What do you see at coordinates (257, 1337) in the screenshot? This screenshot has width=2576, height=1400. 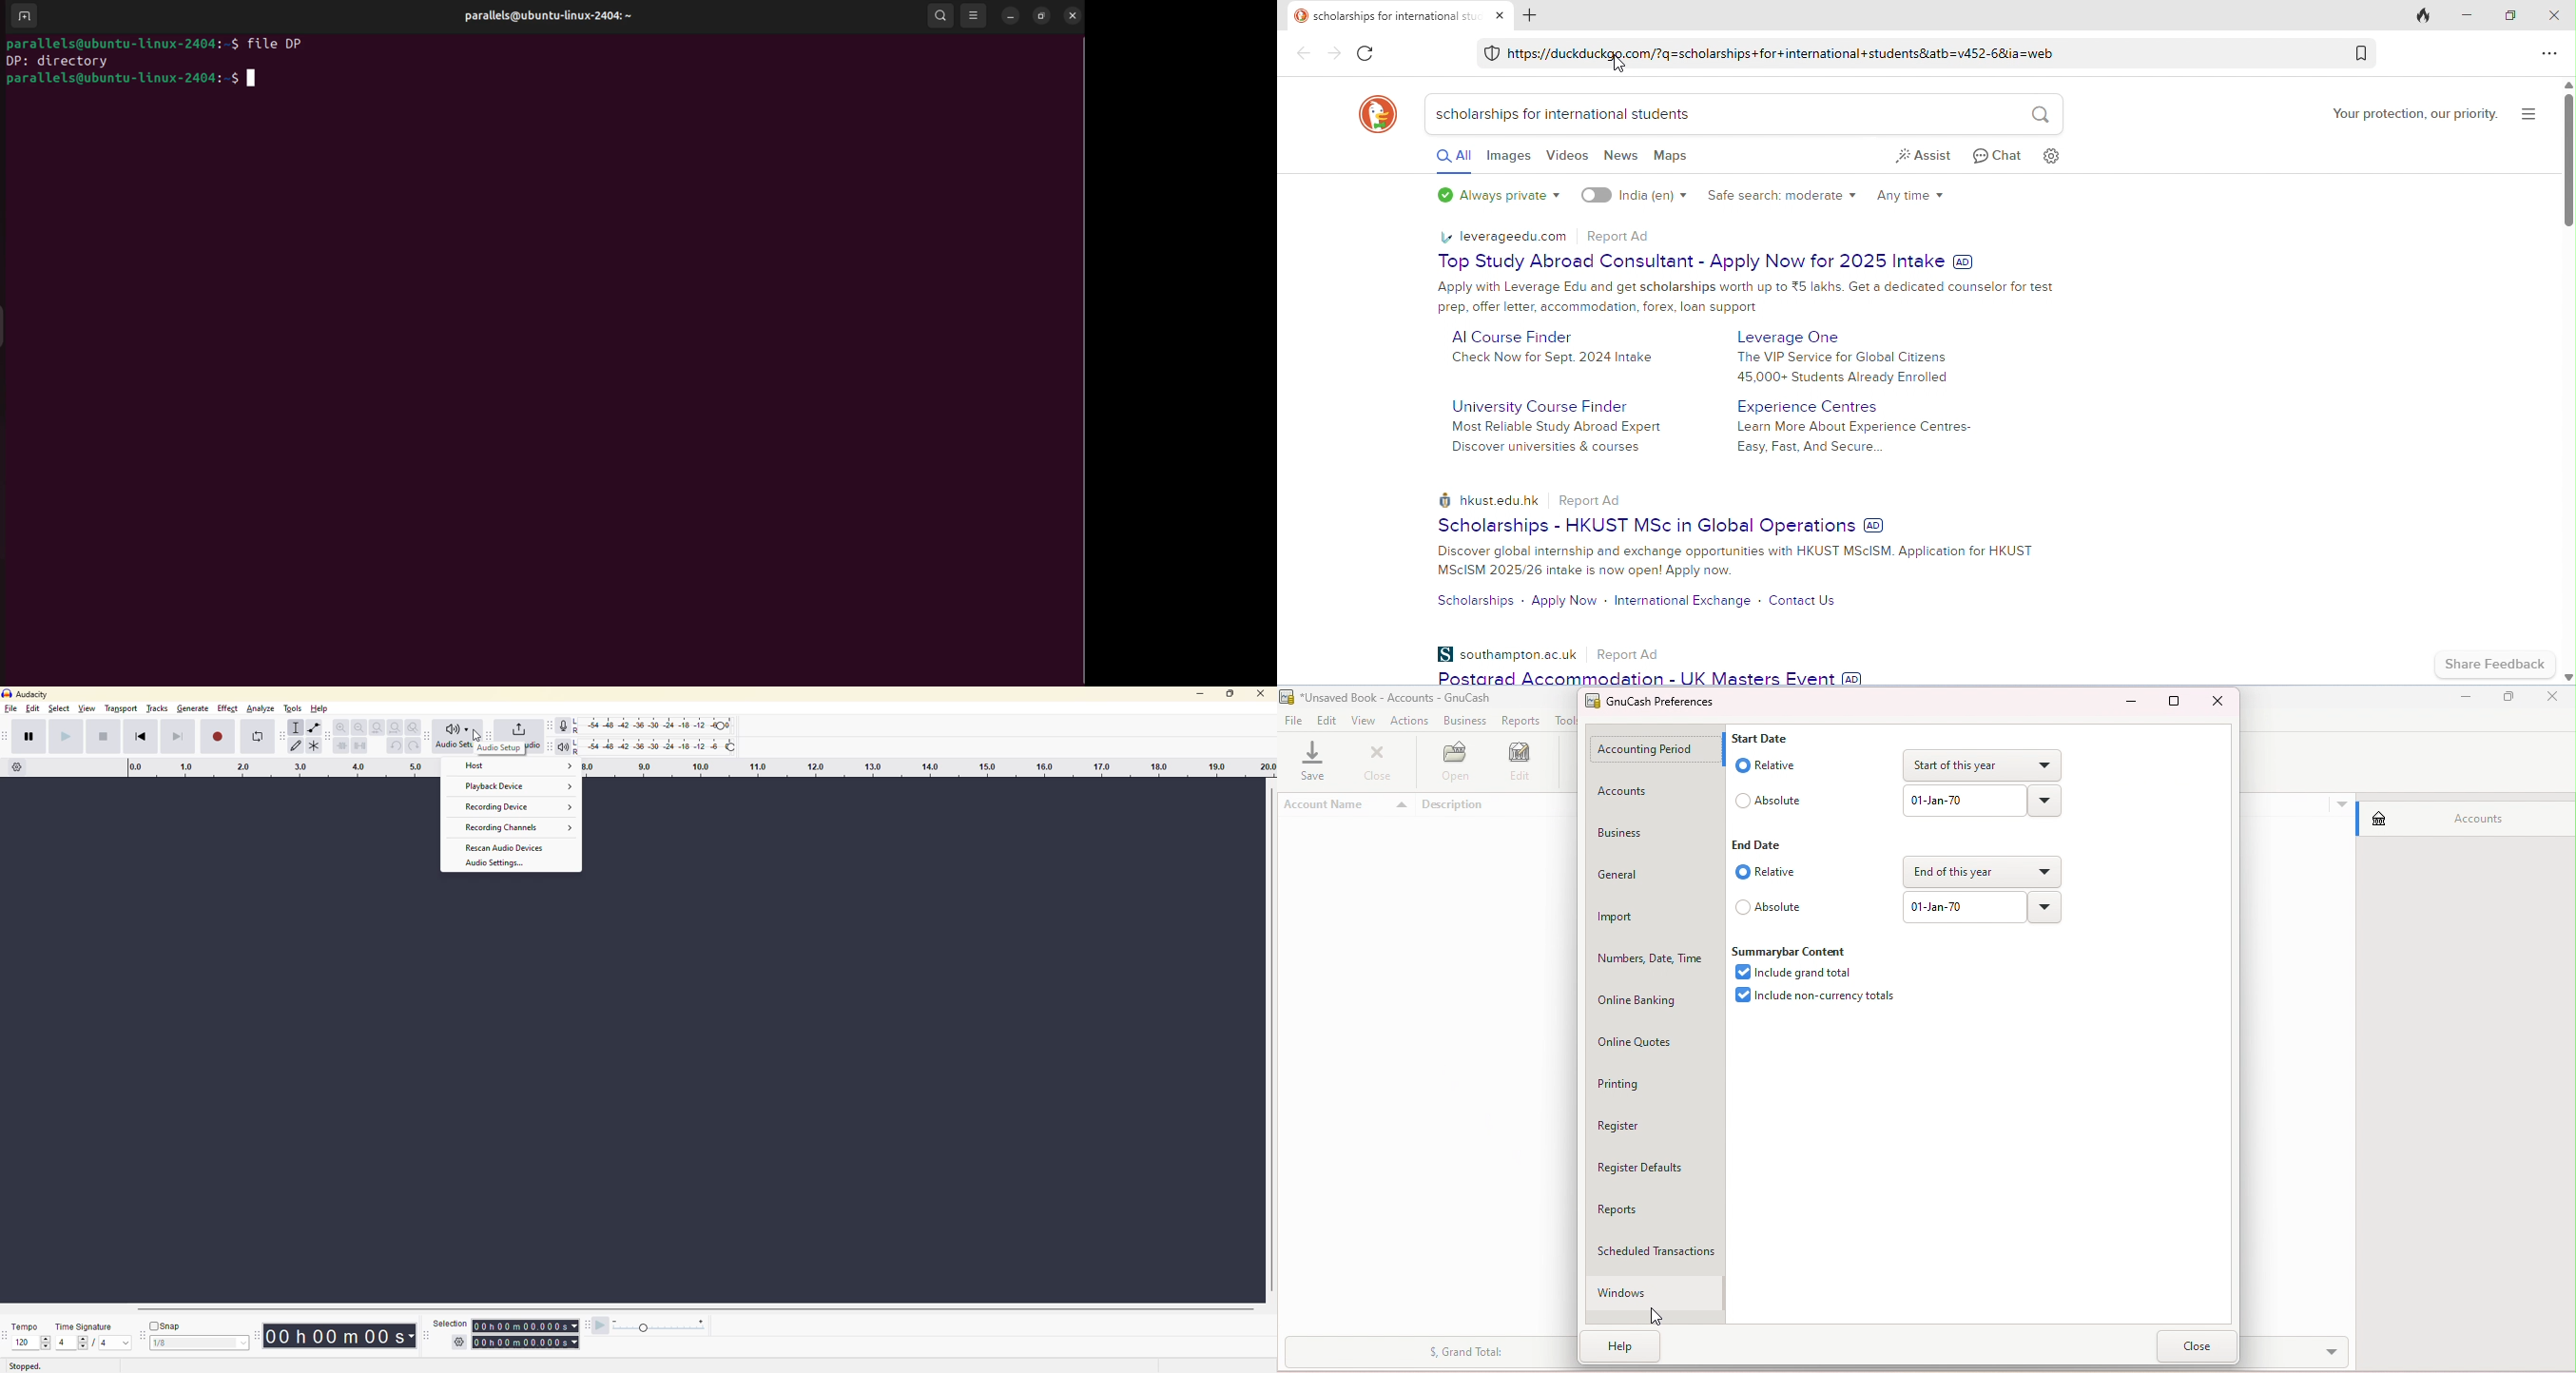 I see `time toolbar` at bounding box center [257, 1337].